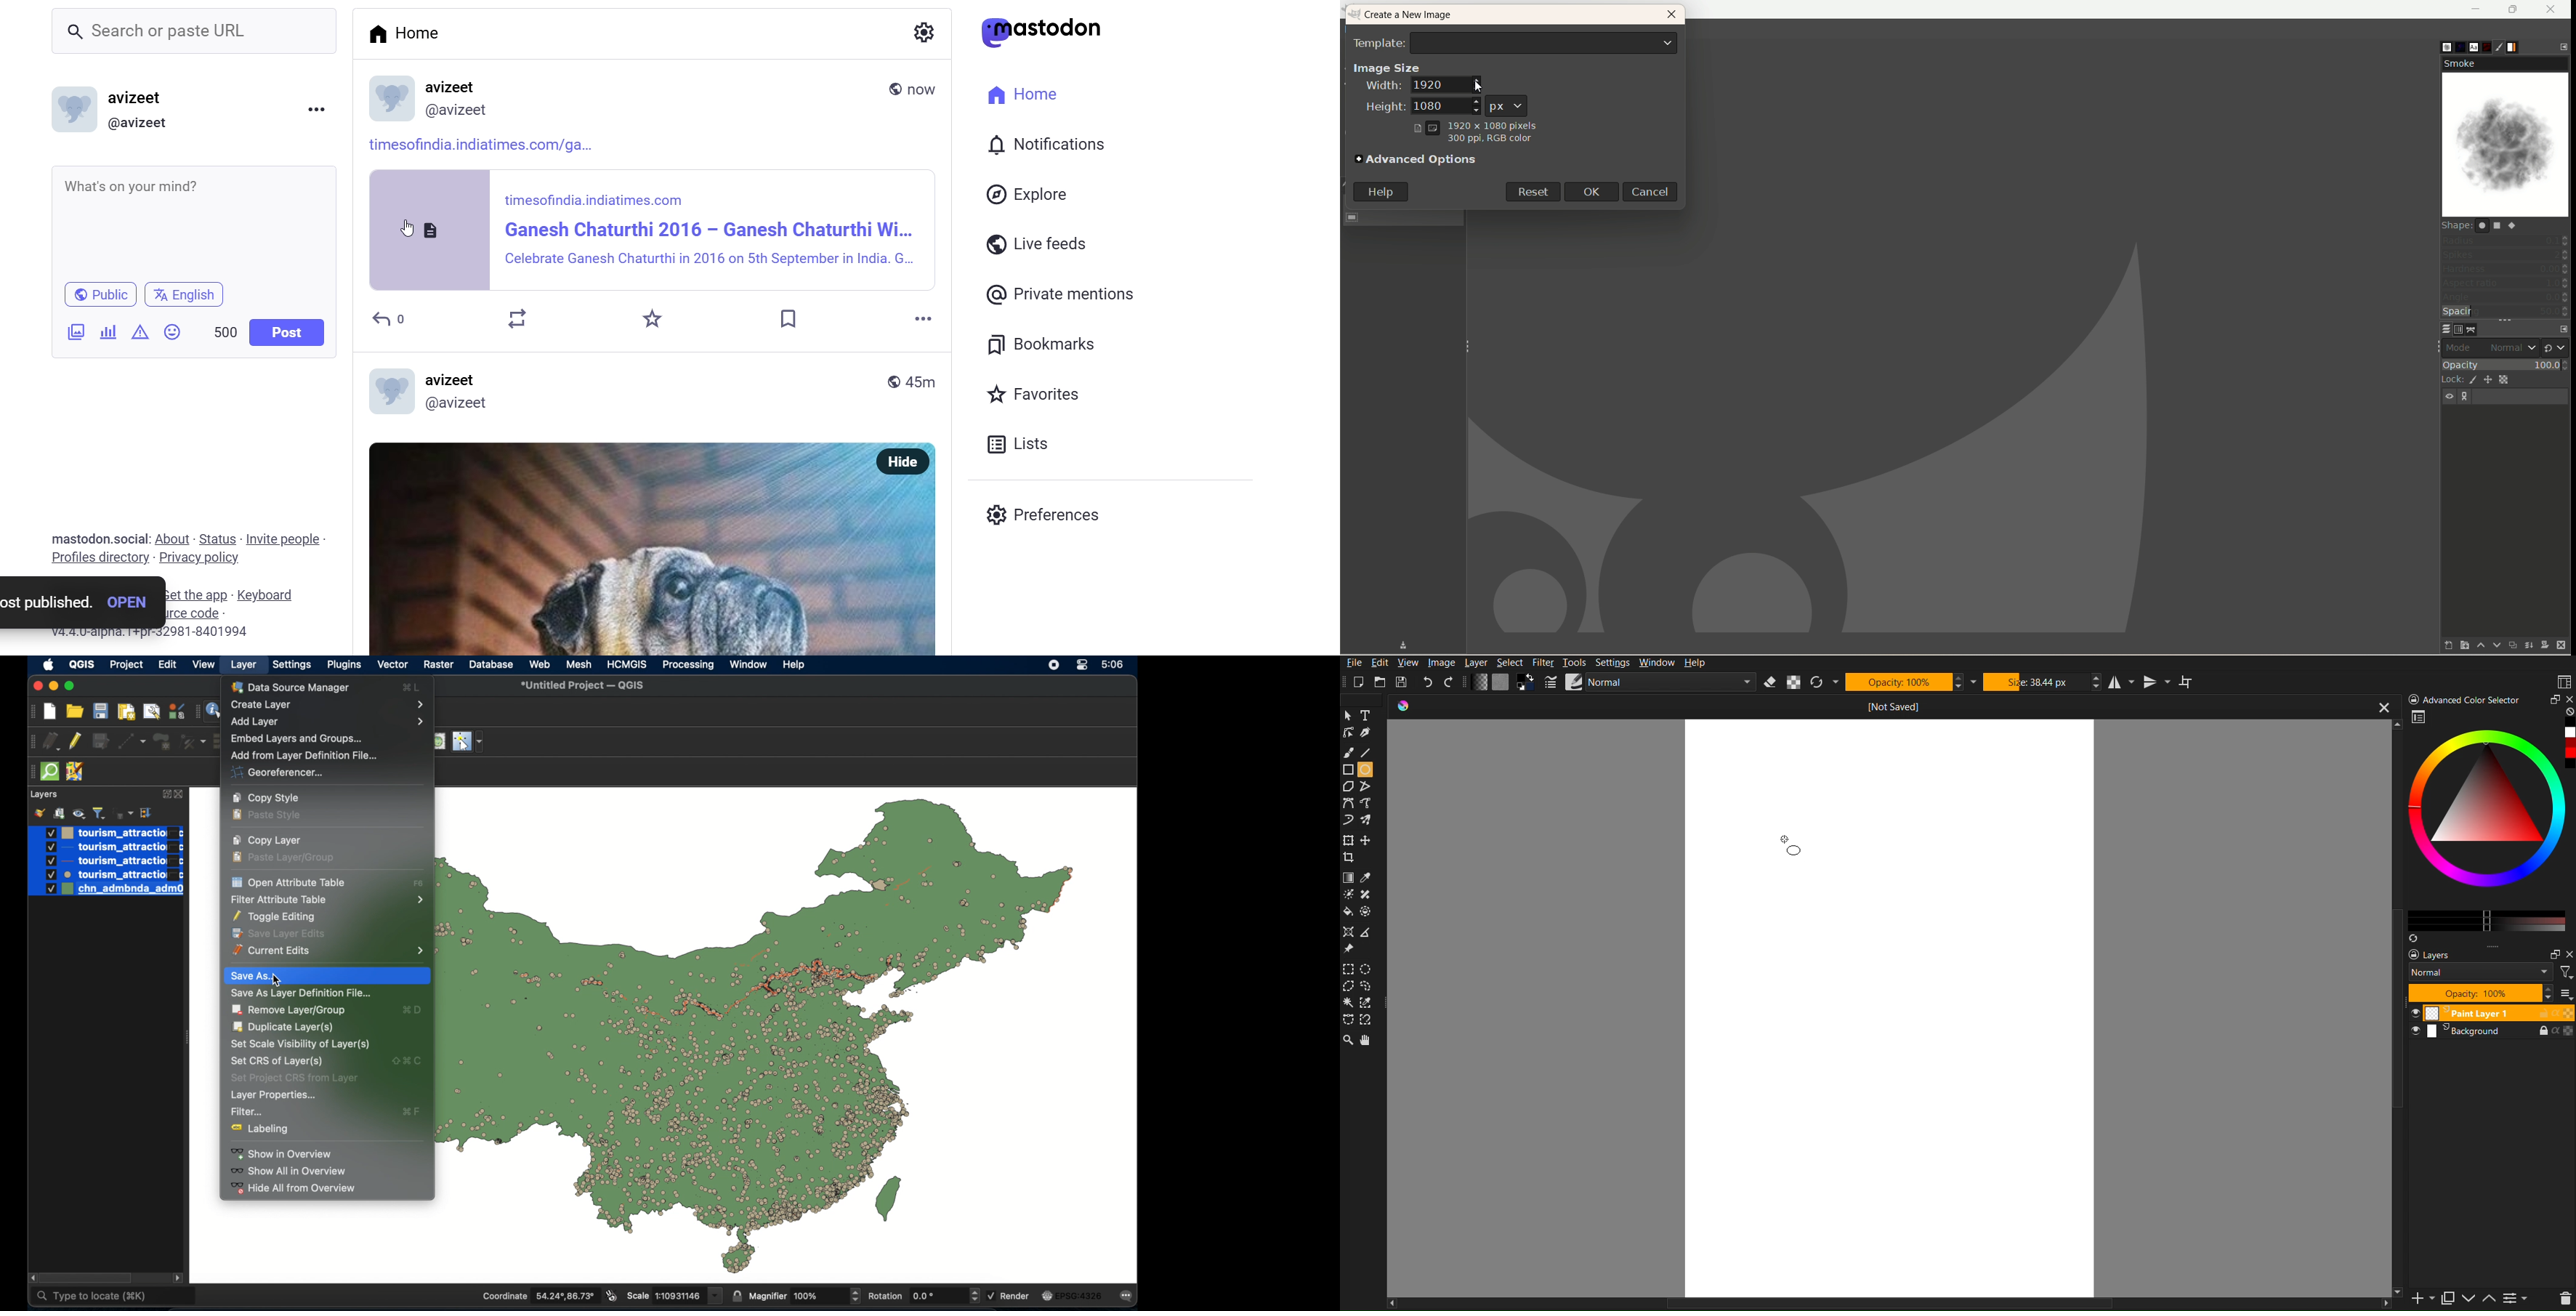 Image resolution: width=2576 pixels, height=1316 pixels. What do you see at coordinates (2544, 645) in the screenshot?
I see `add a mask` at bounding box center [2544, 645].